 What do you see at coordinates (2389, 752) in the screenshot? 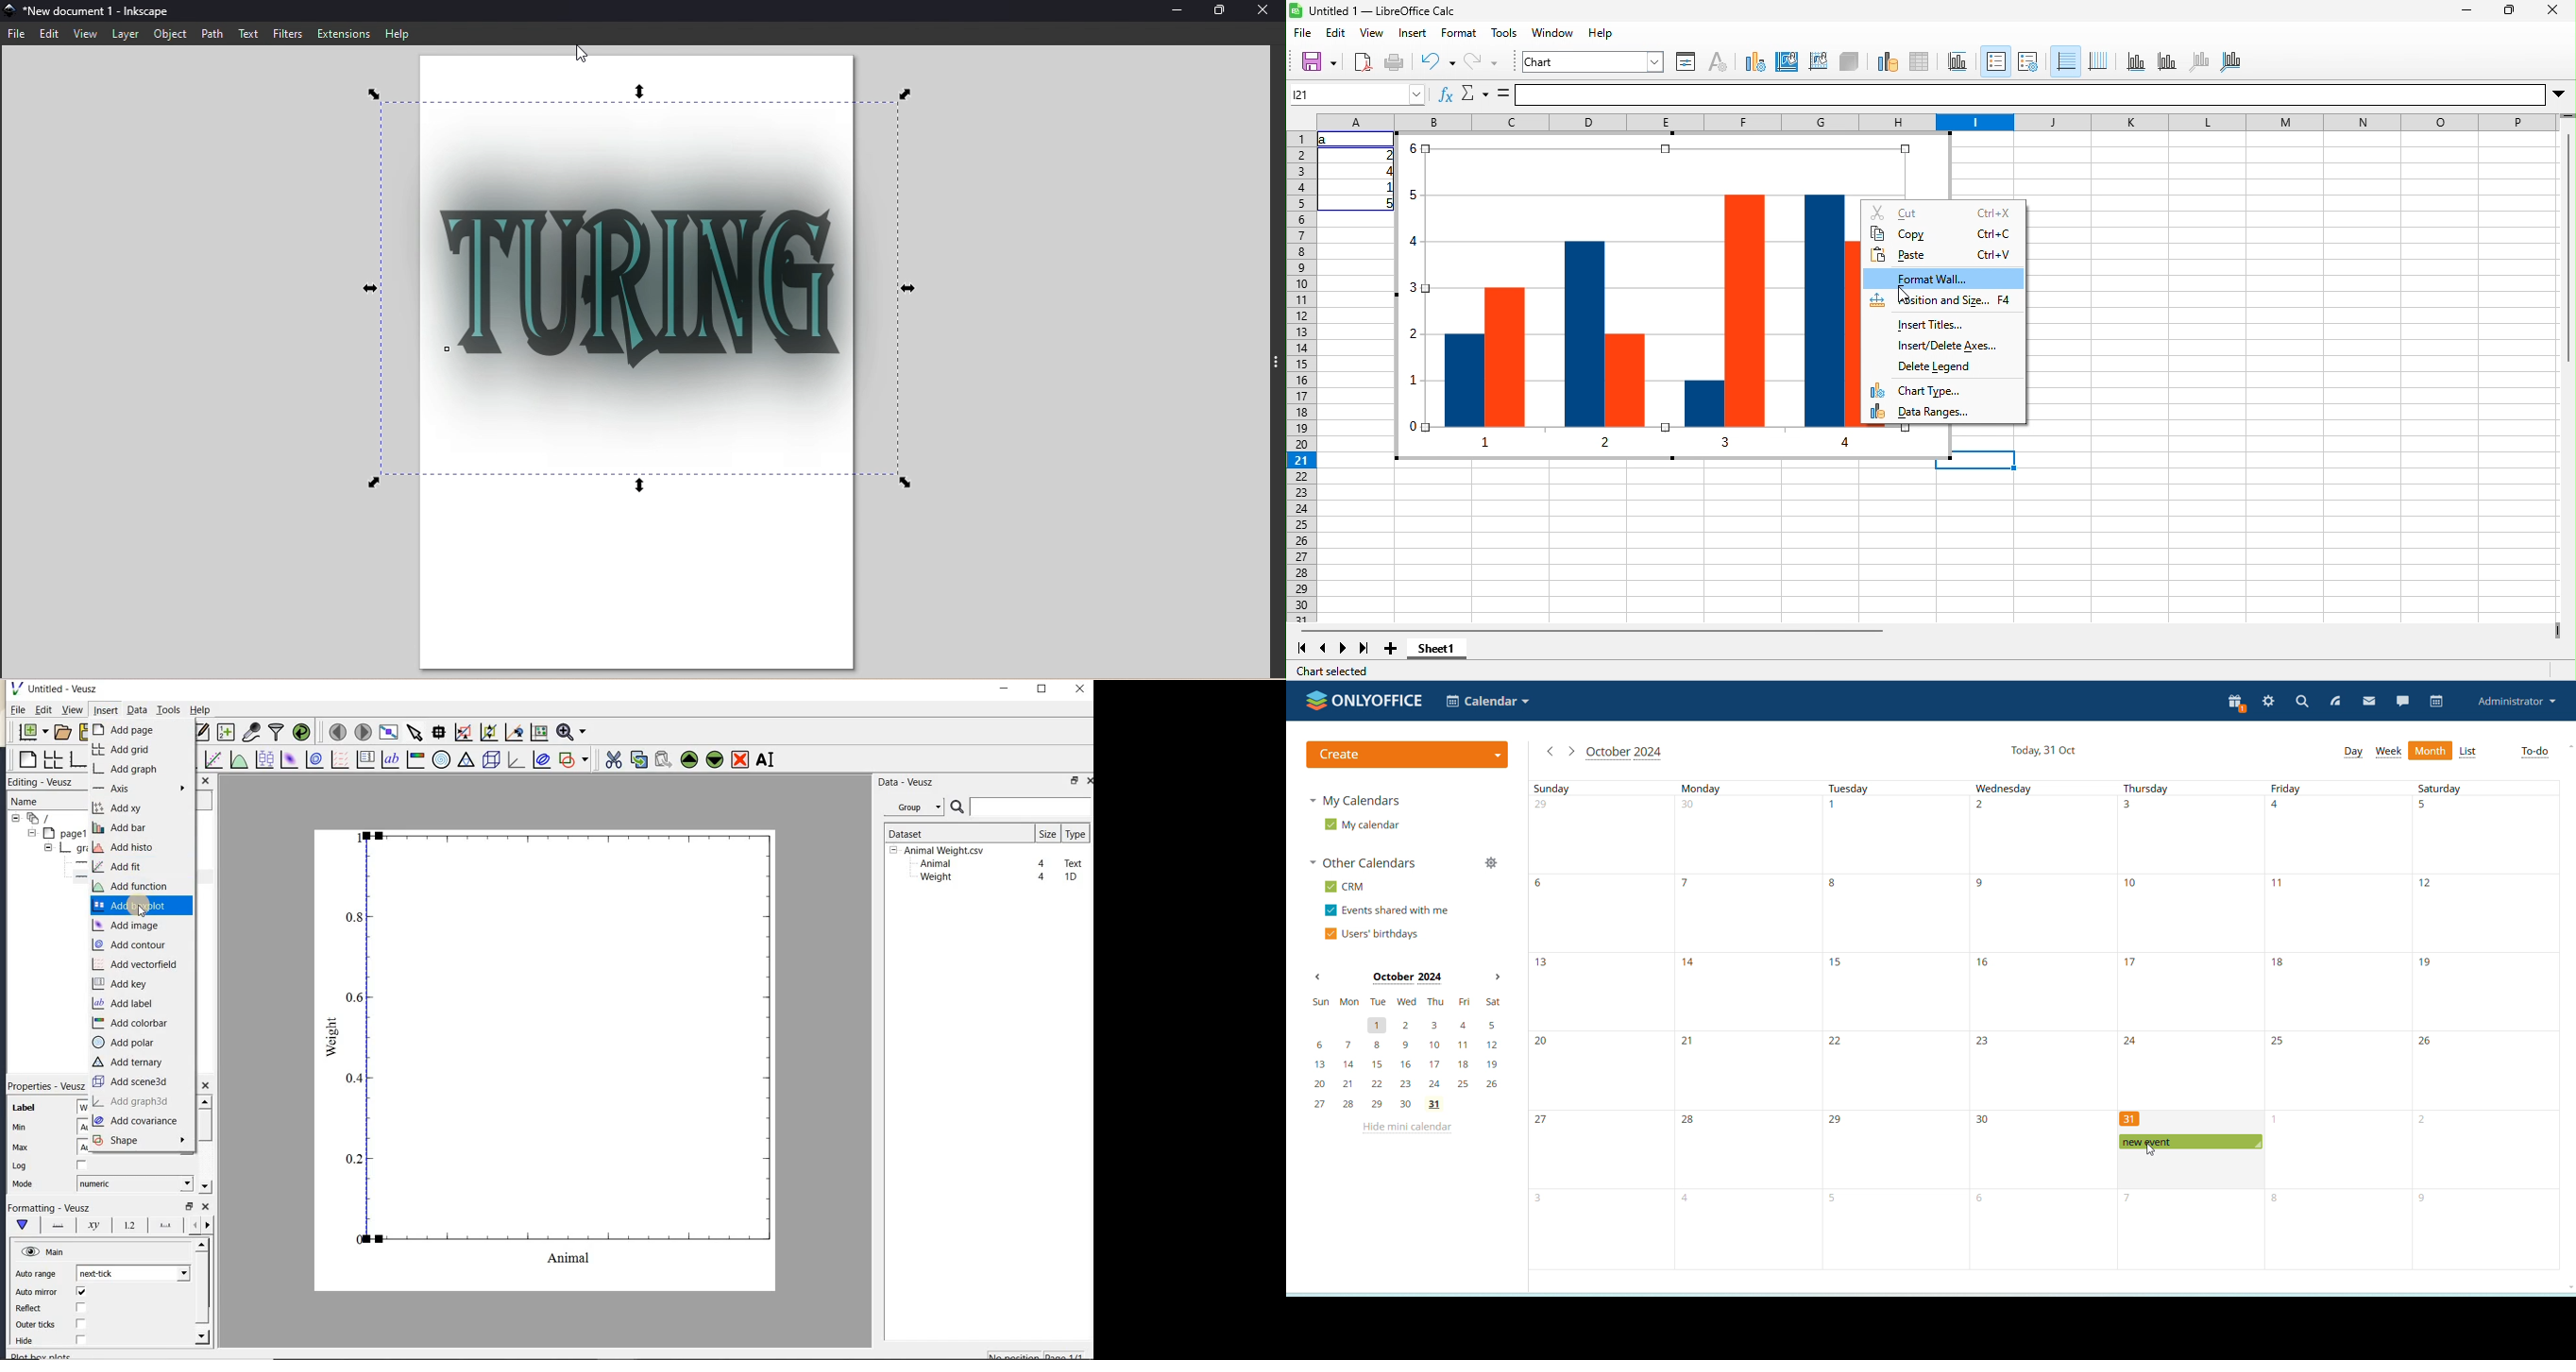
I see `week view` at bounding box center [2389, 752].